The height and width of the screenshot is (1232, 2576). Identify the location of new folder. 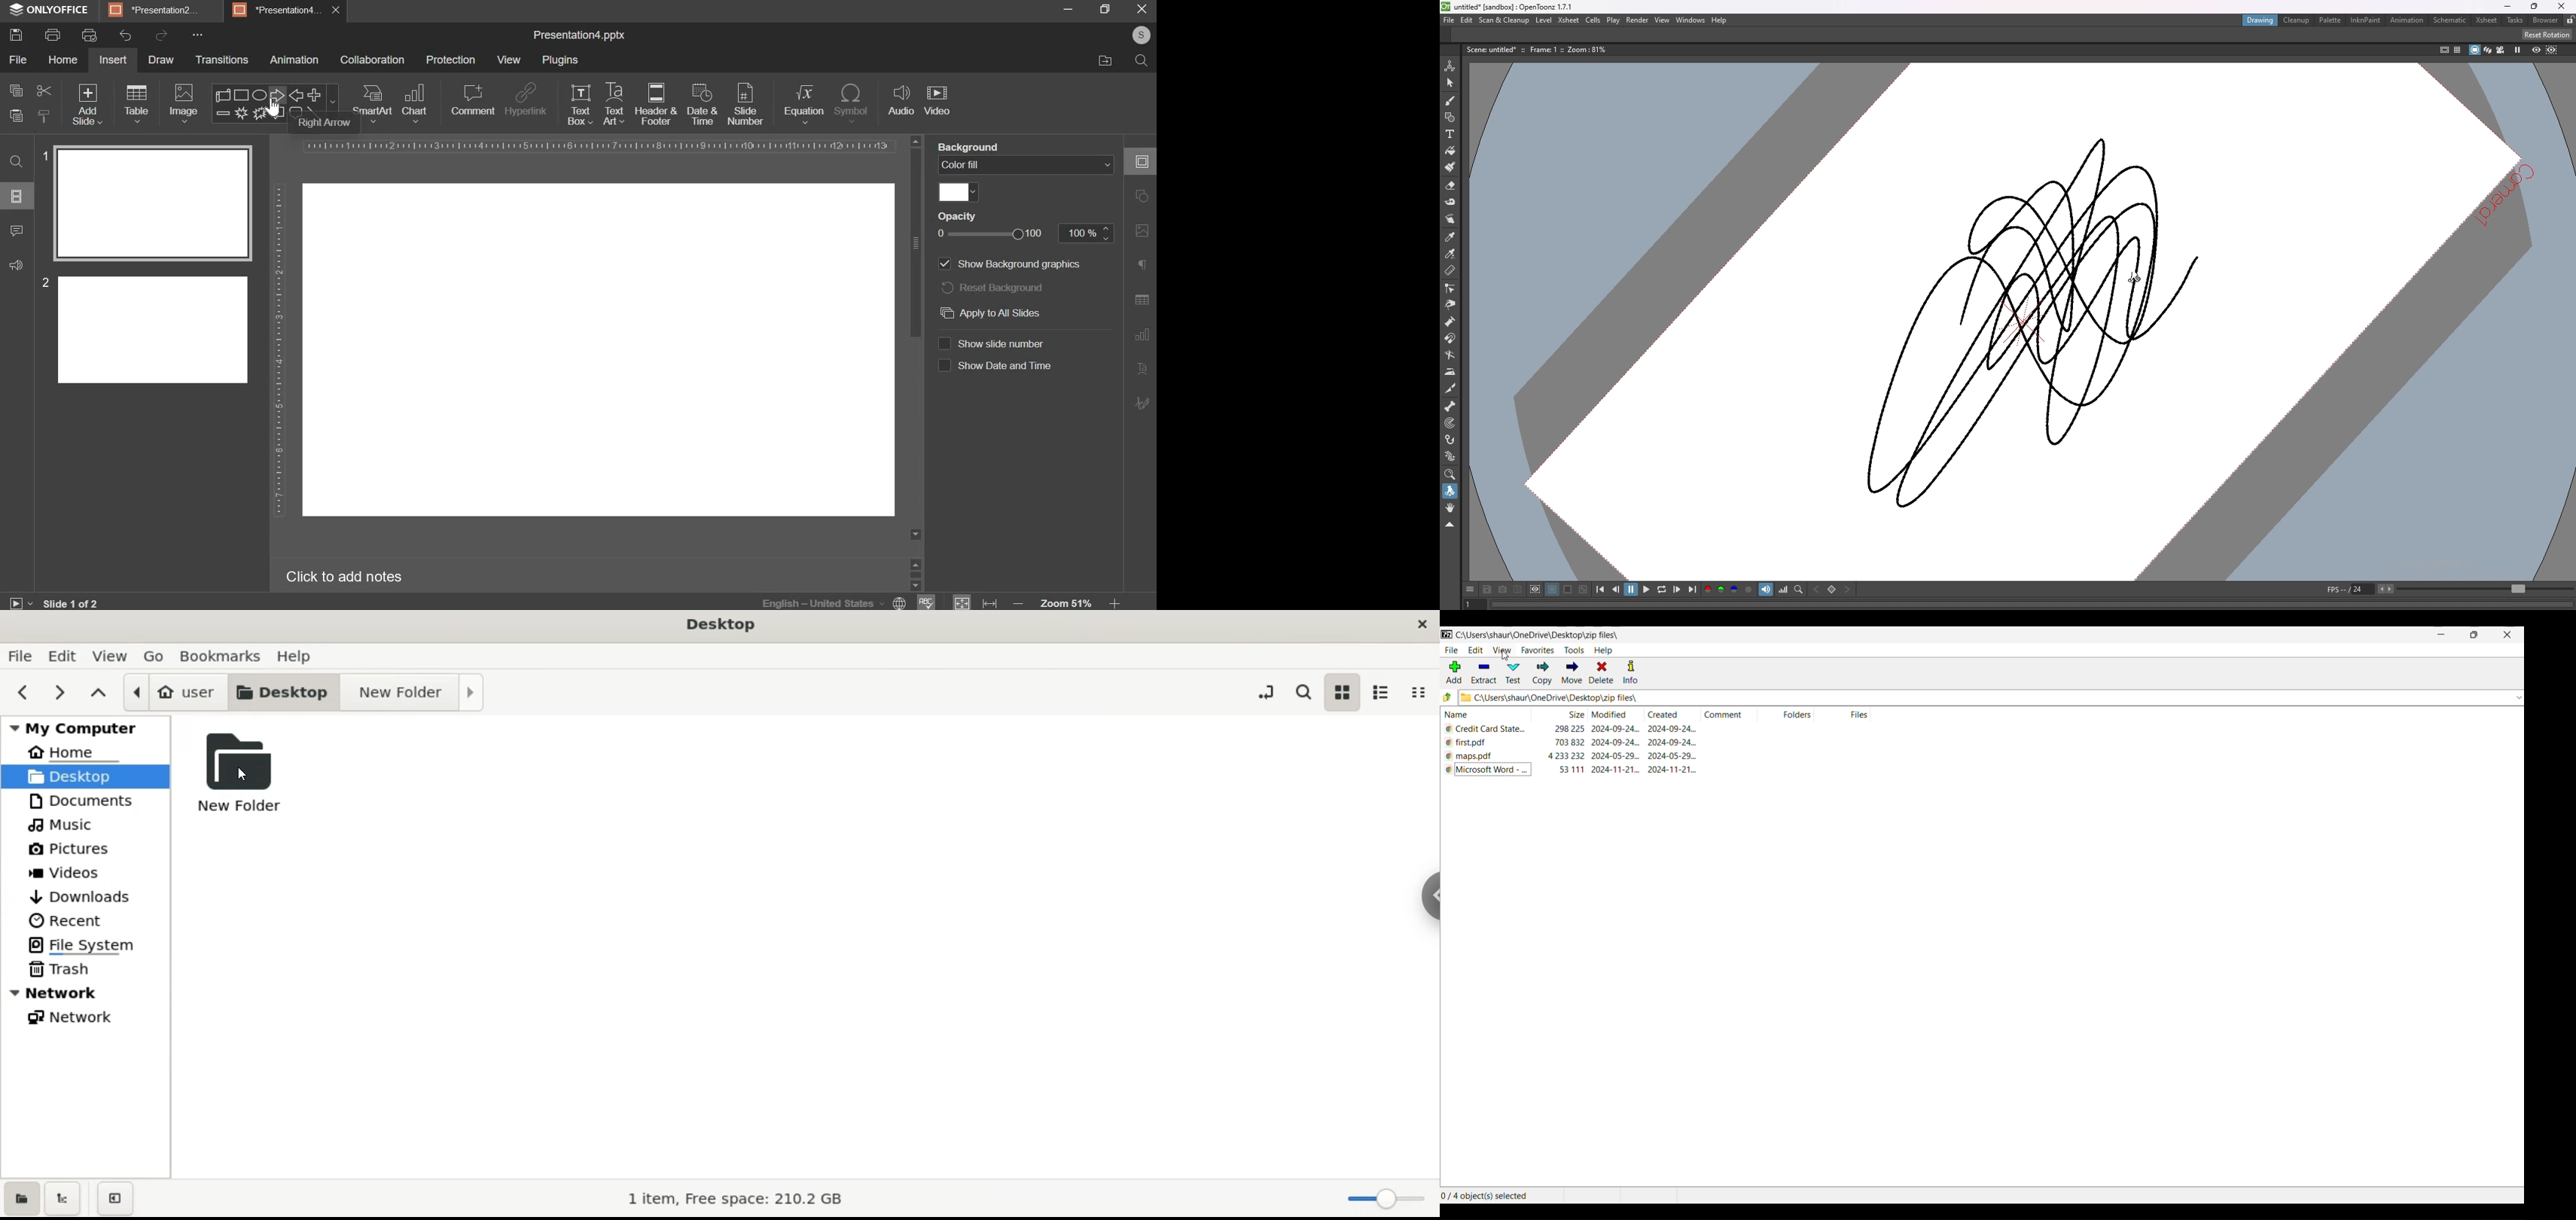
(413, 693).